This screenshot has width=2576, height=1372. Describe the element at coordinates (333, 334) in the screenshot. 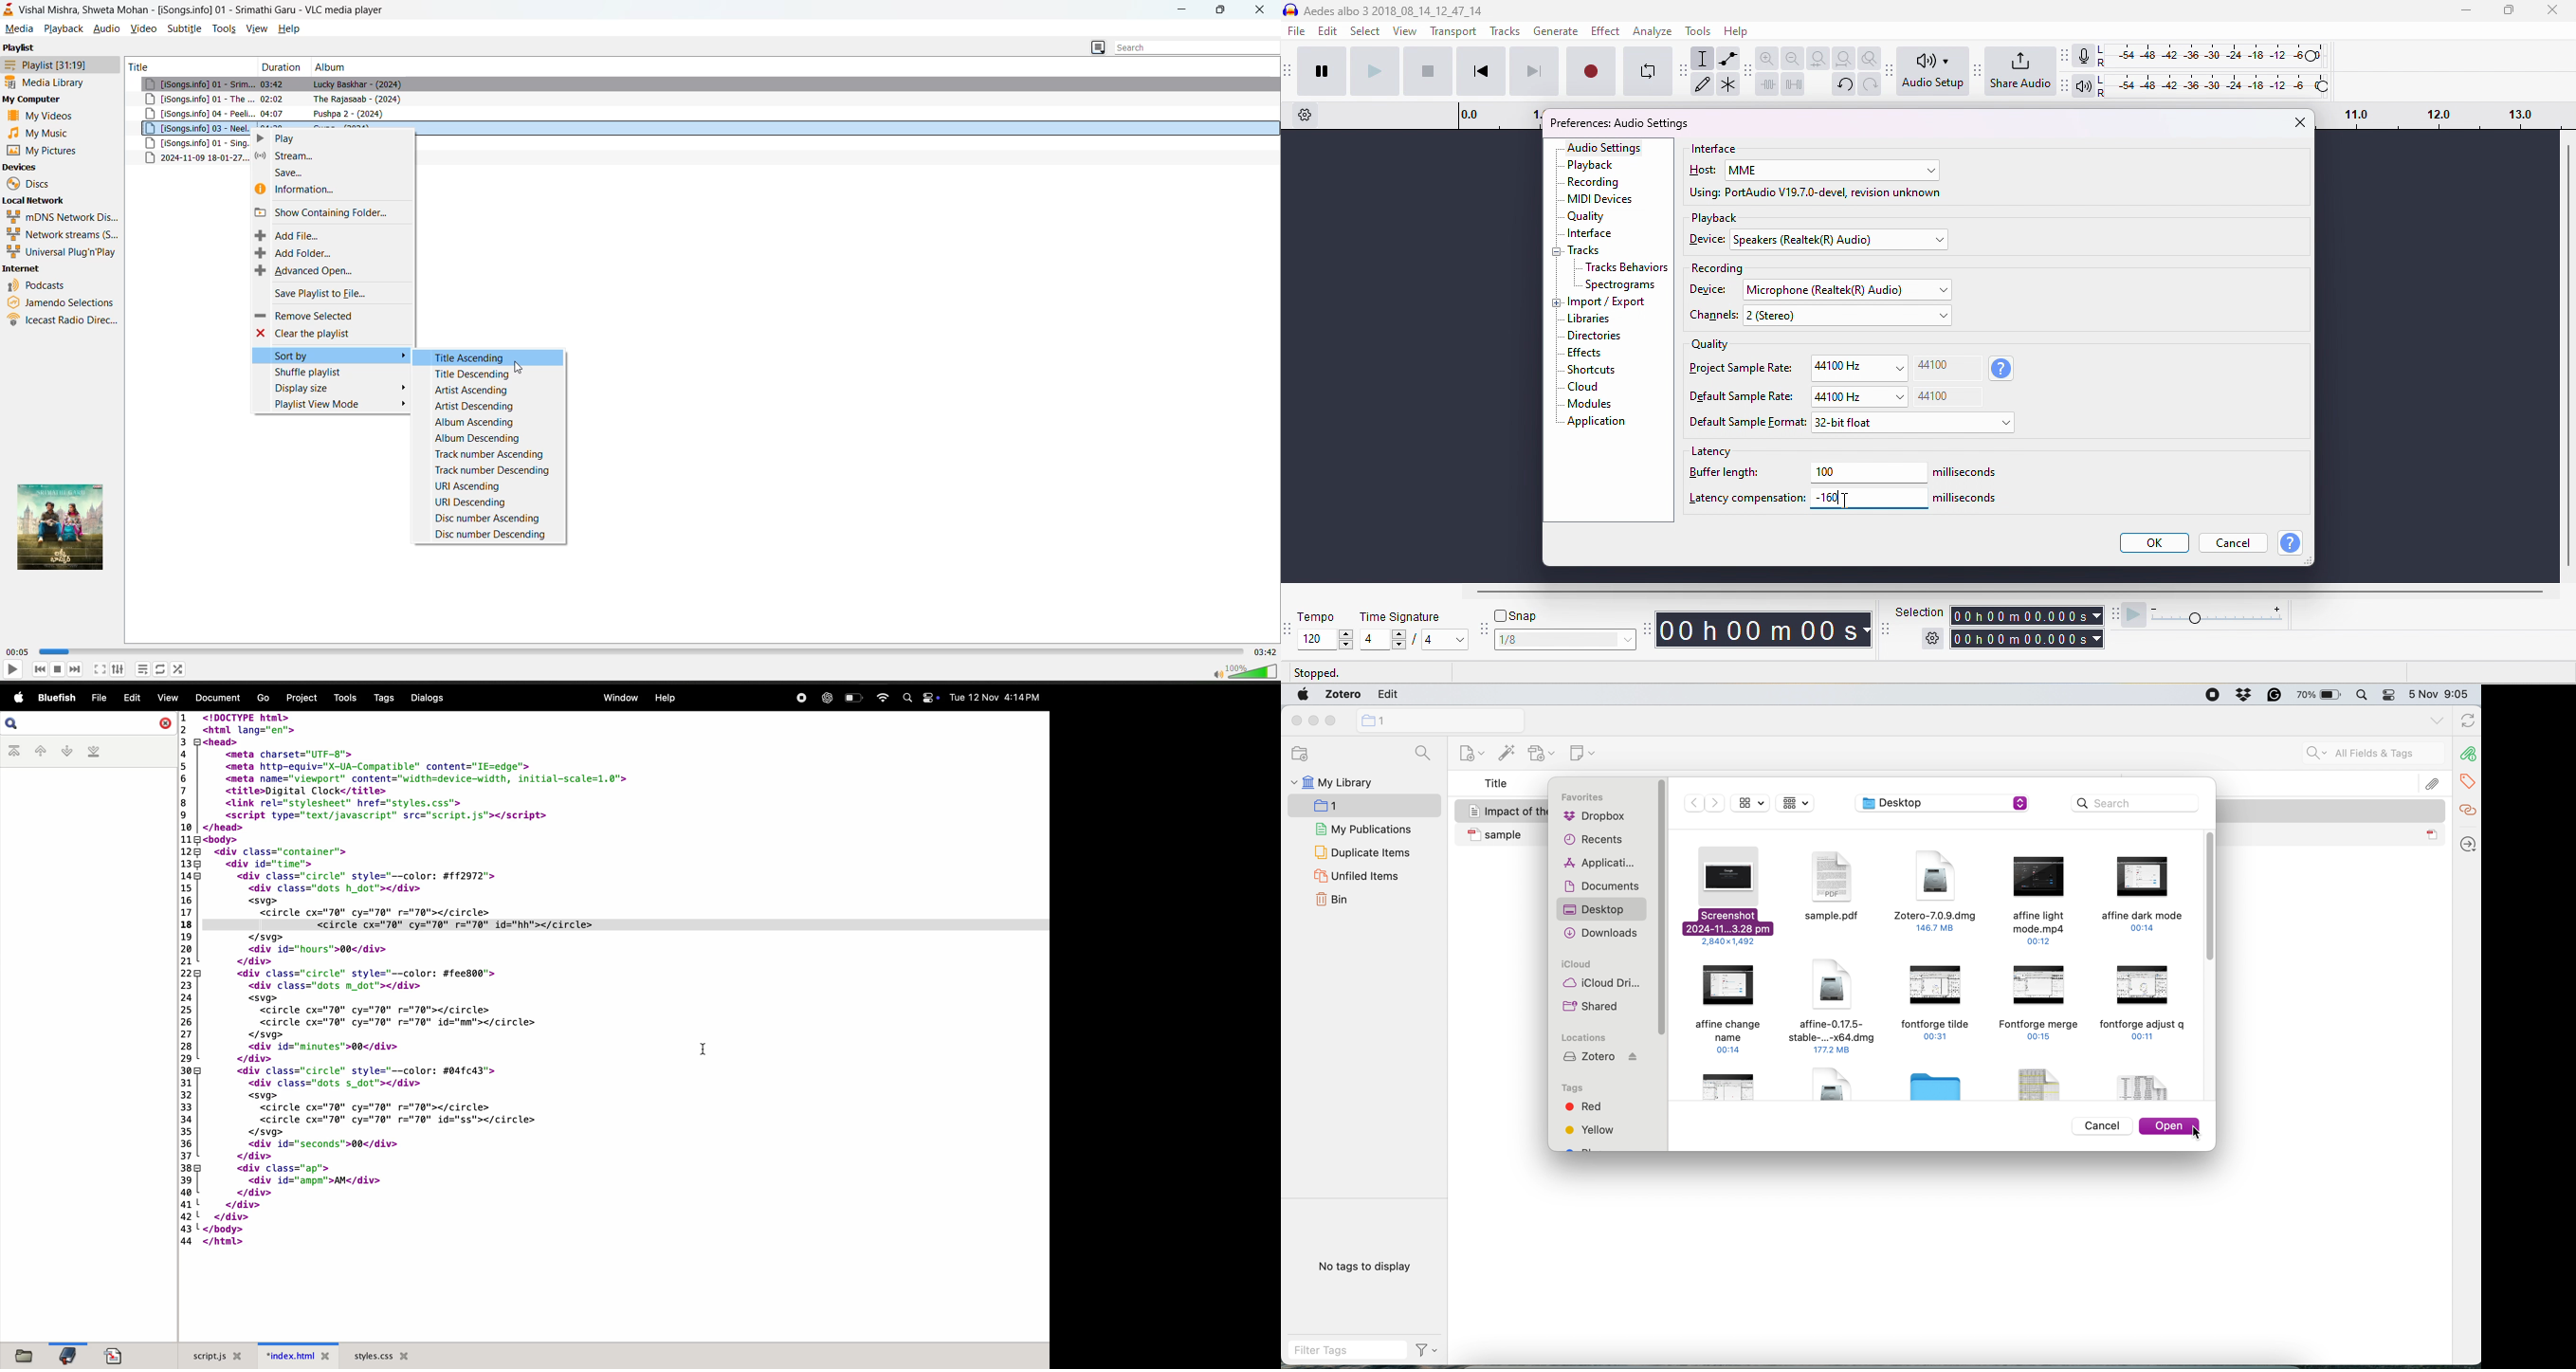

I see `clear the playlist` at that location.